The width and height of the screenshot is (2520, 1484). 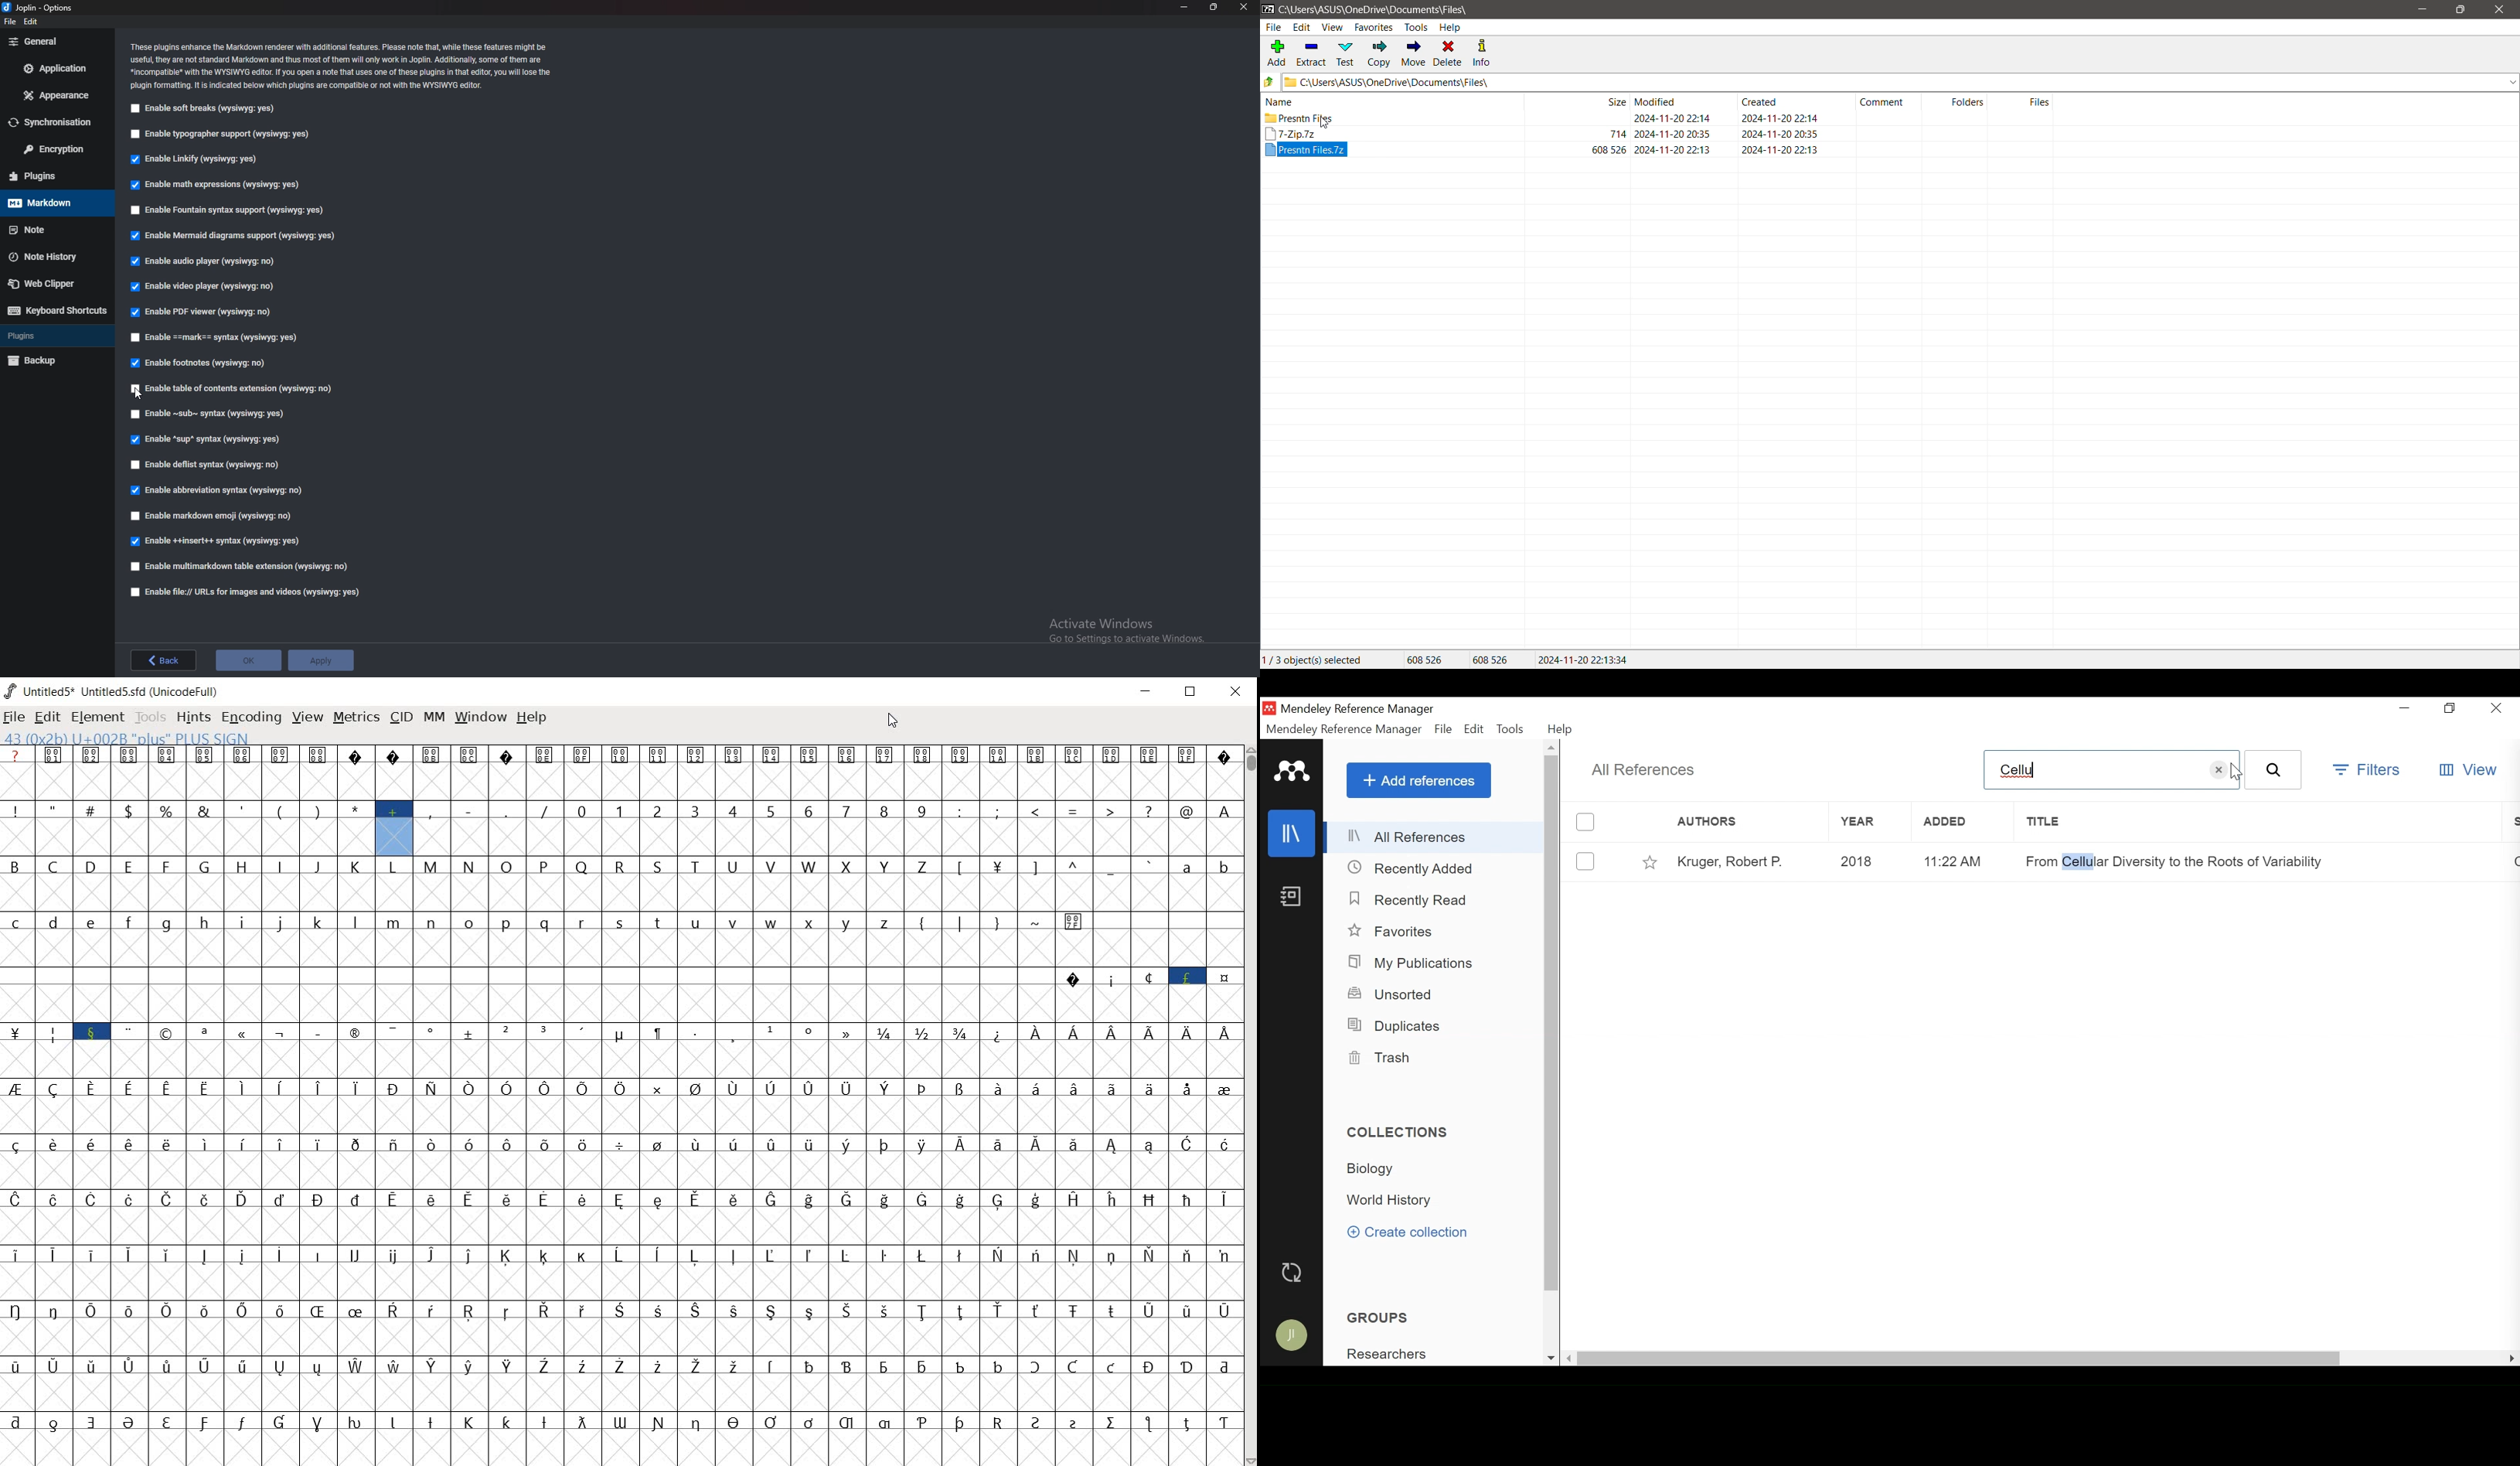 What do you see at coordinates (206, 440) in the screenshot?
I see `Enable sup syntax` at bounding box center [206, 440].